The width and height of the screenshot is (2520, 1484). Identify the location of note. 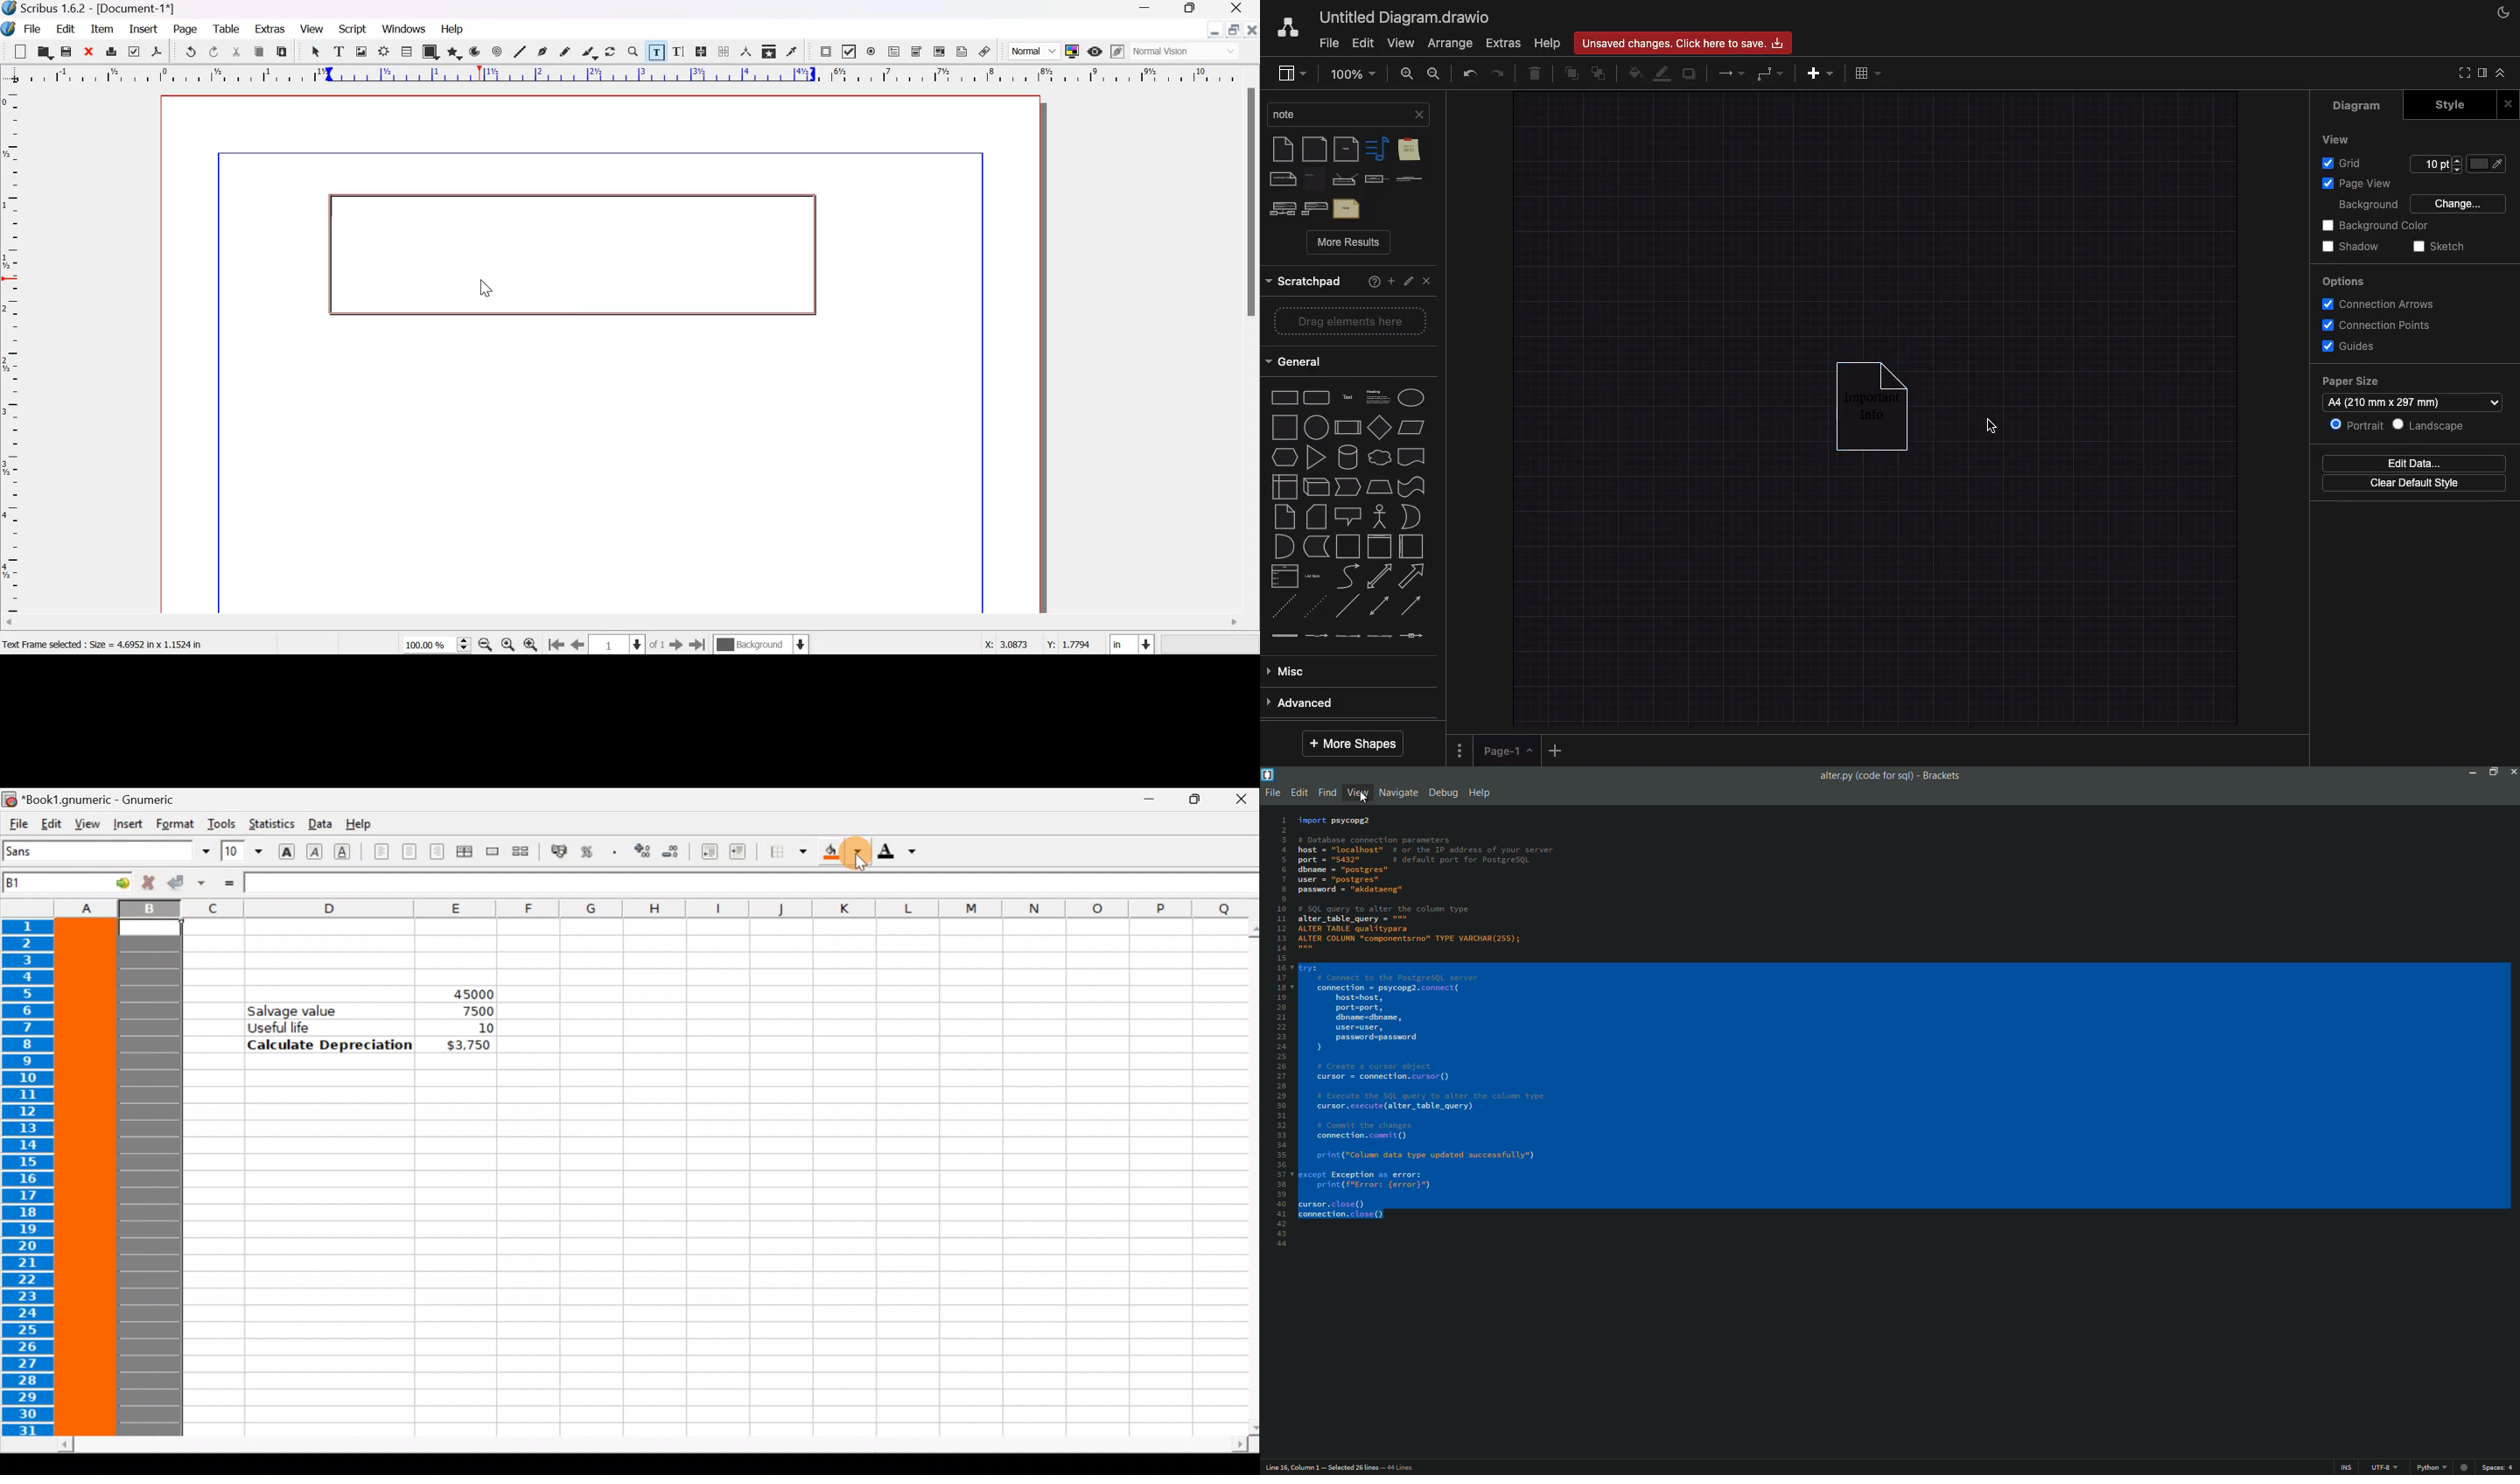
(1376, 149).